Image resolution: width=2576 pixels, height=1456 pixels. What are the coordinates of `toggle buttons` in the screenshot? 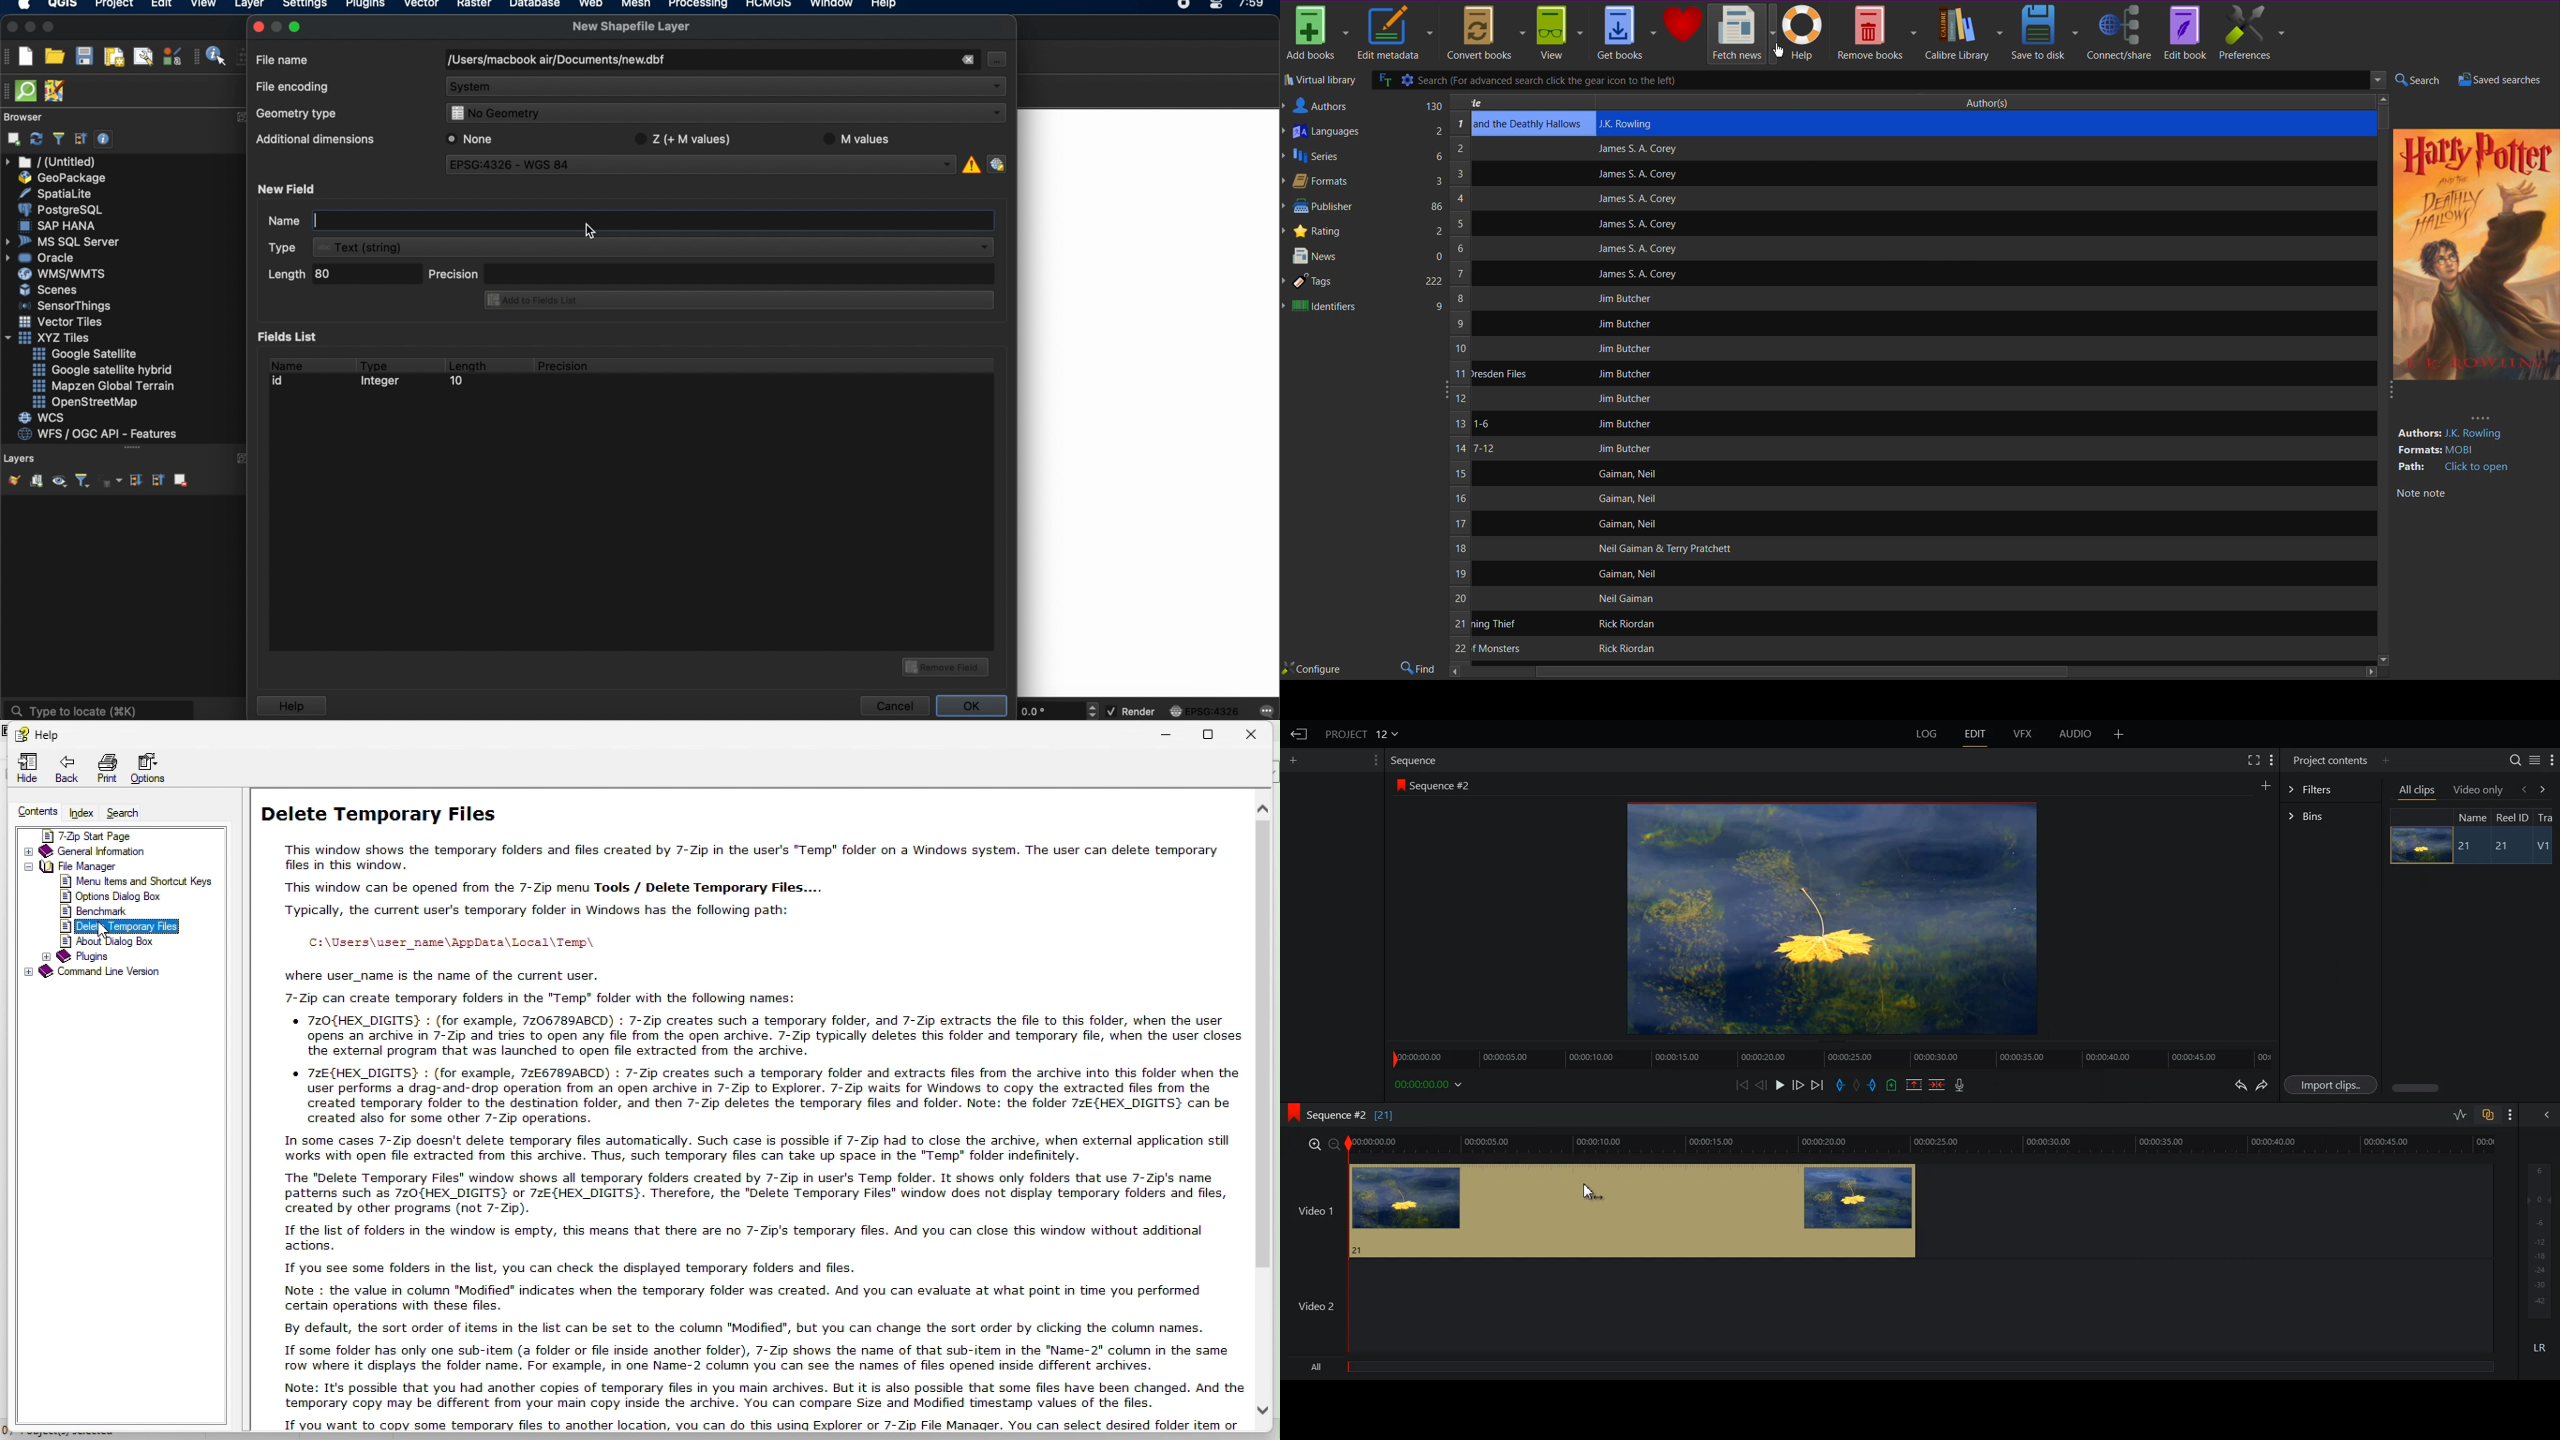 It's located at (1094, 710).